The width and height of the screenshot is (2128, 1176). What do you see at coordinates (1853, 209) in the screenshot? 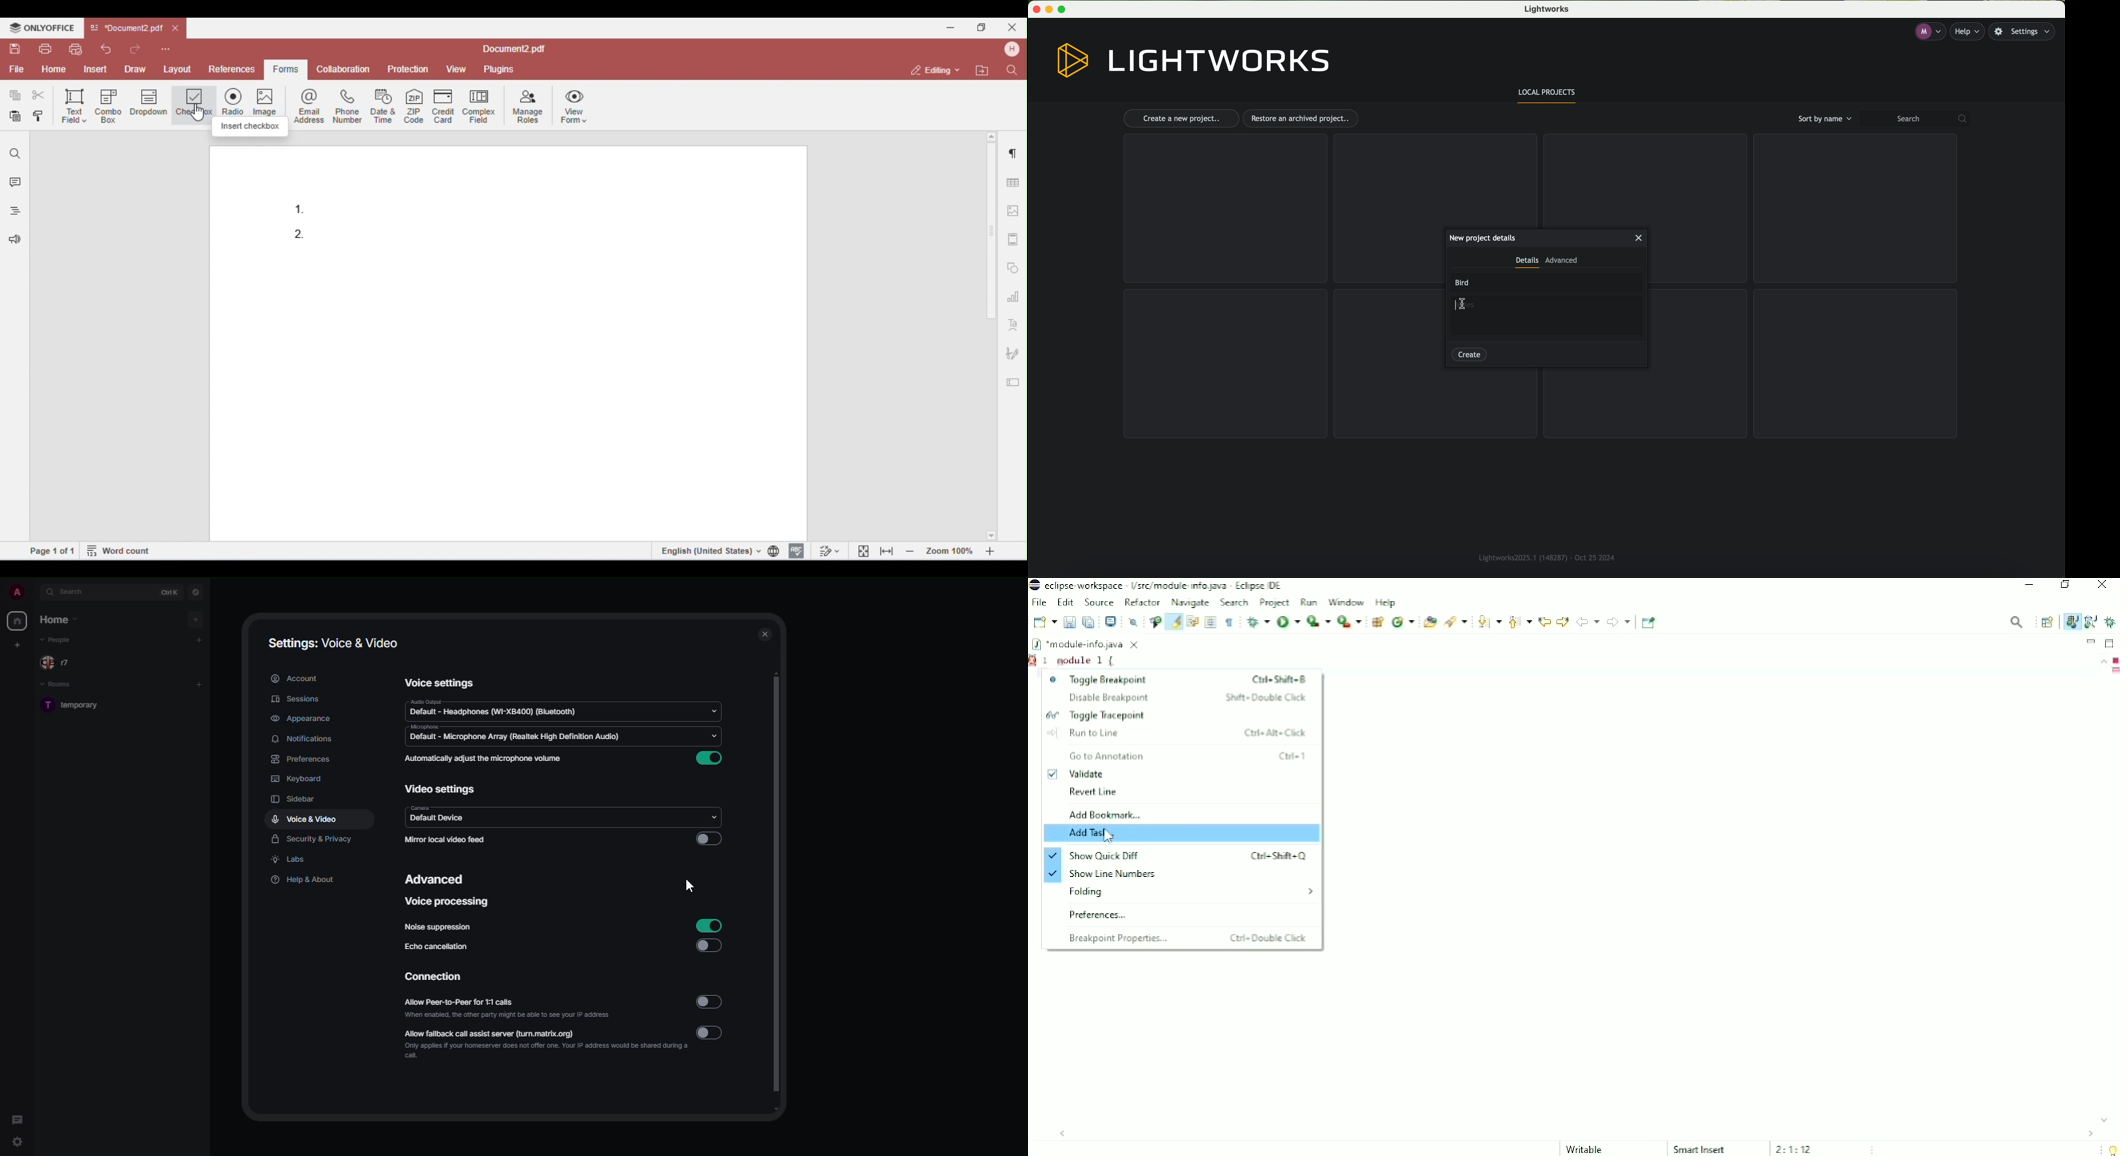
I see `grid` at bounding box center [1853, 209].